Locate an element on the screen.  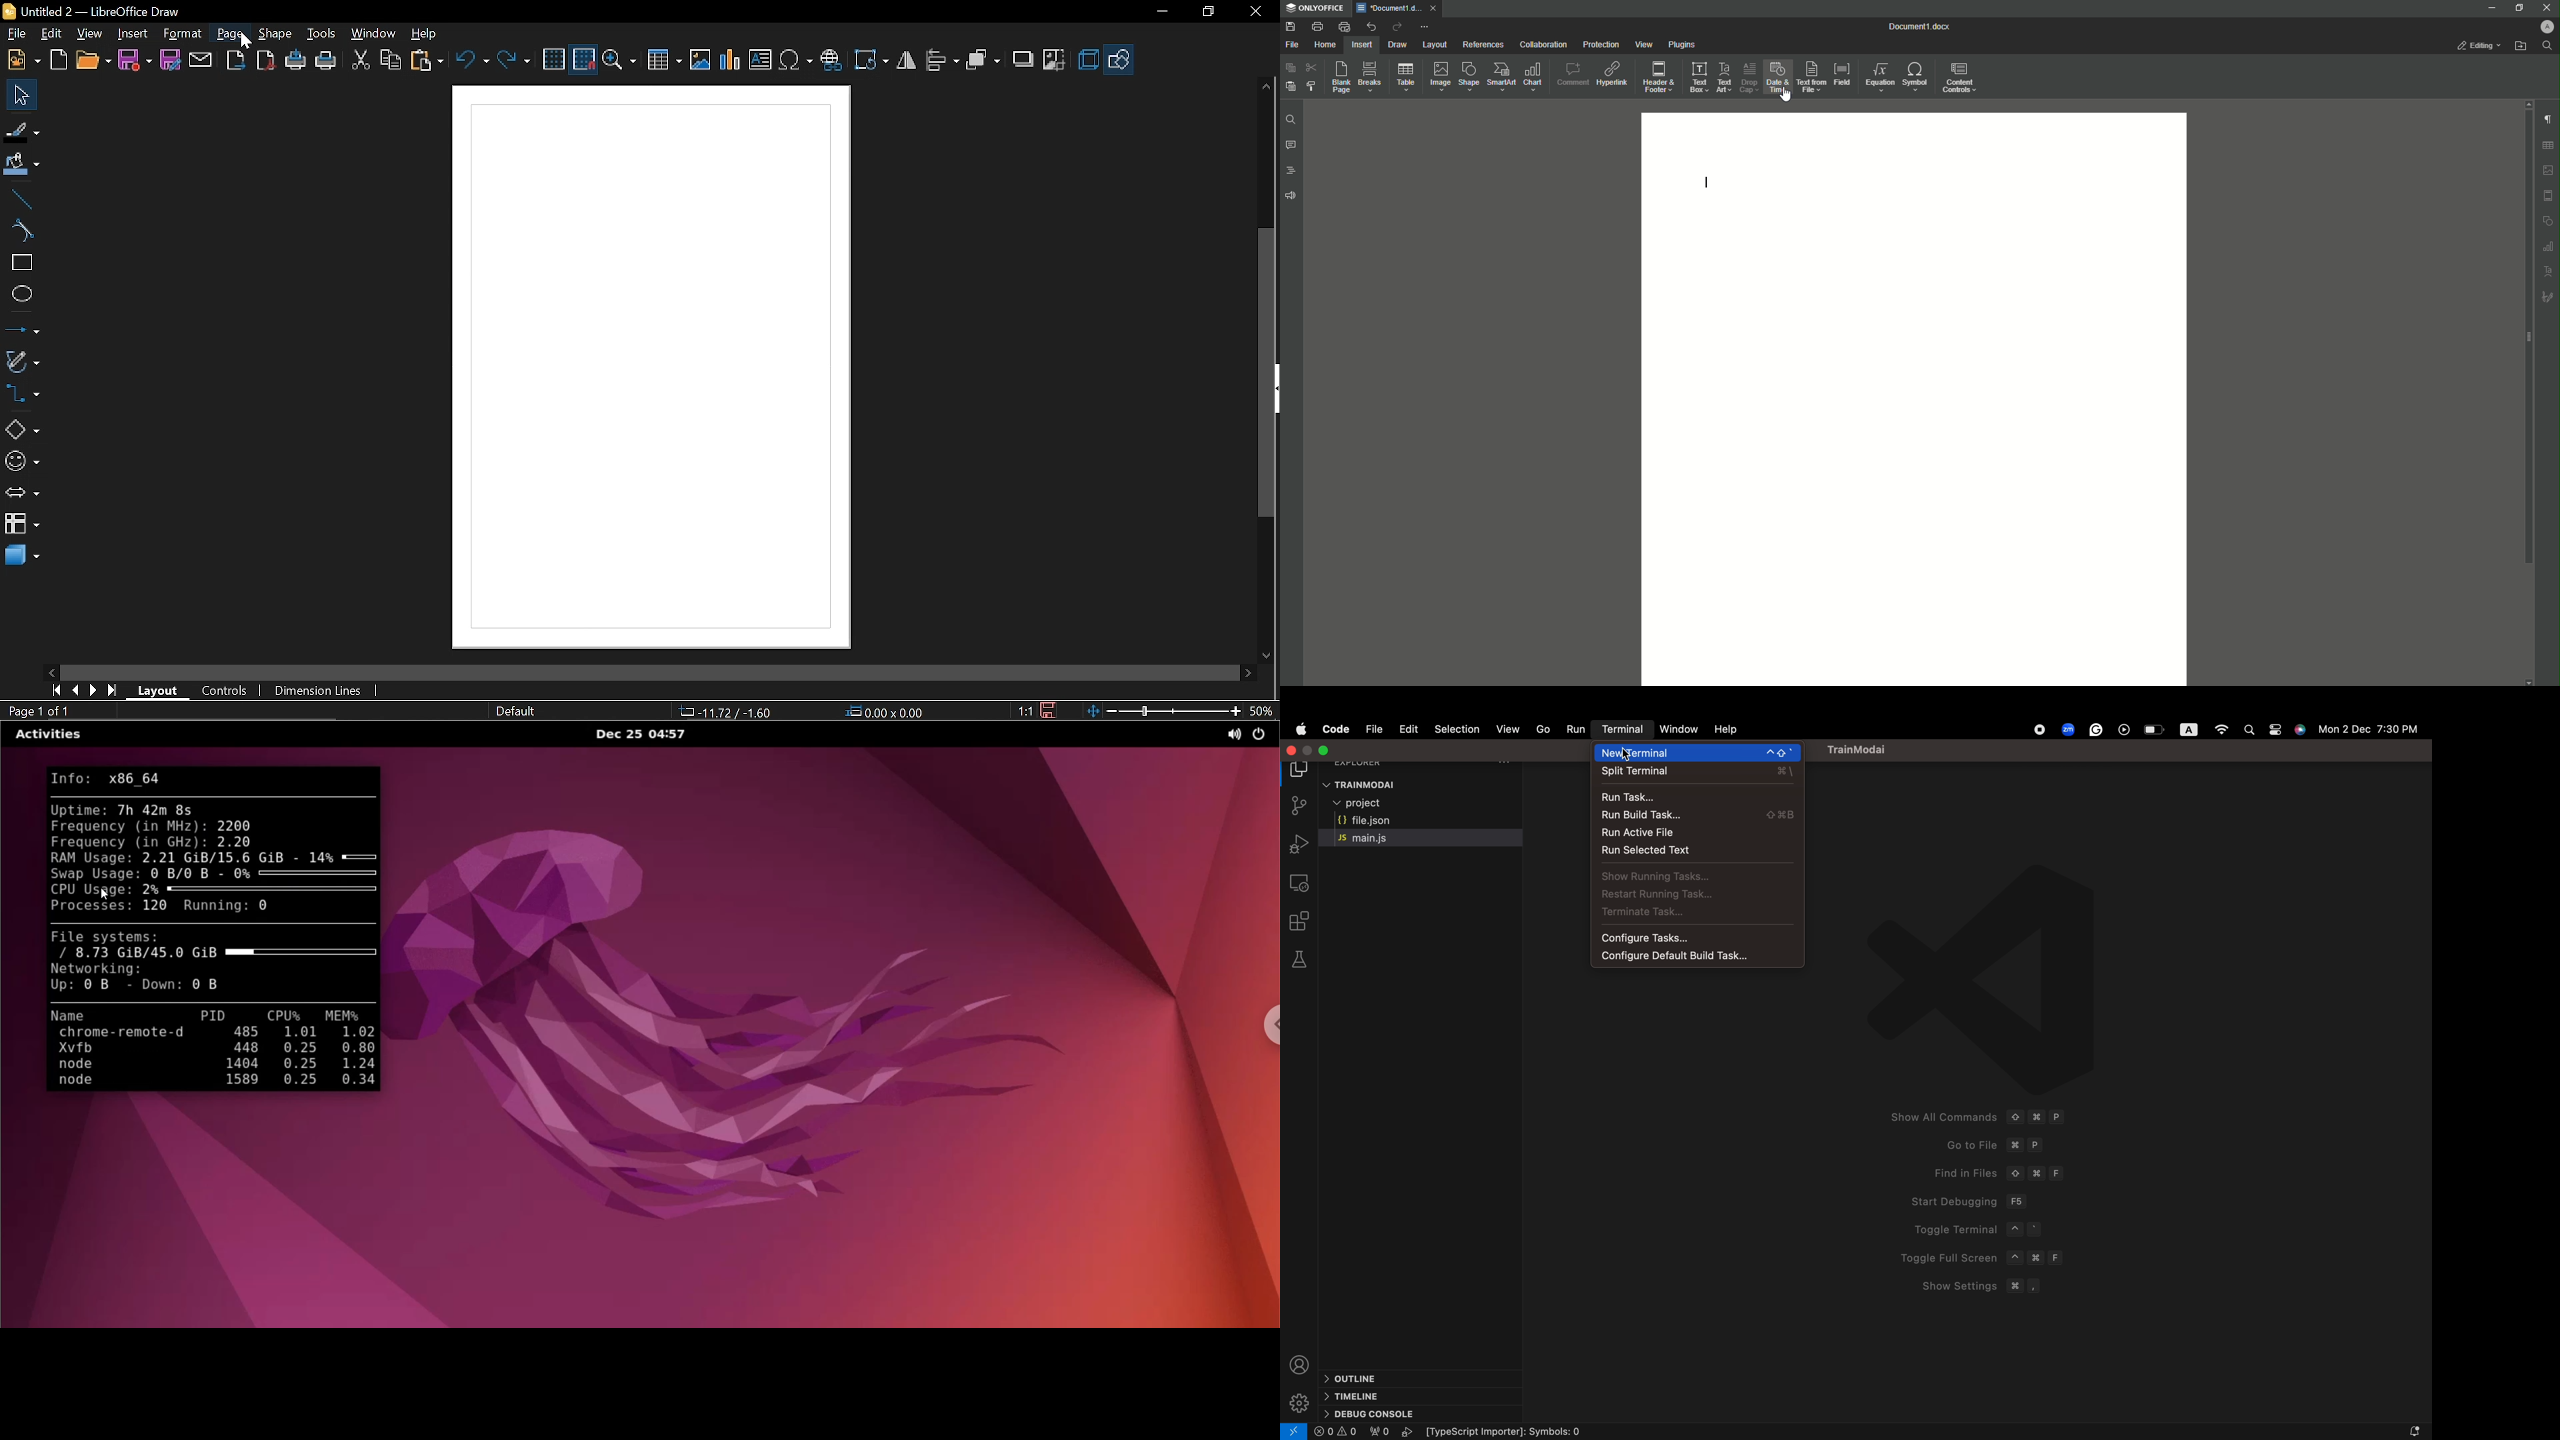
Ellipse is located at coordinates (20, 297).